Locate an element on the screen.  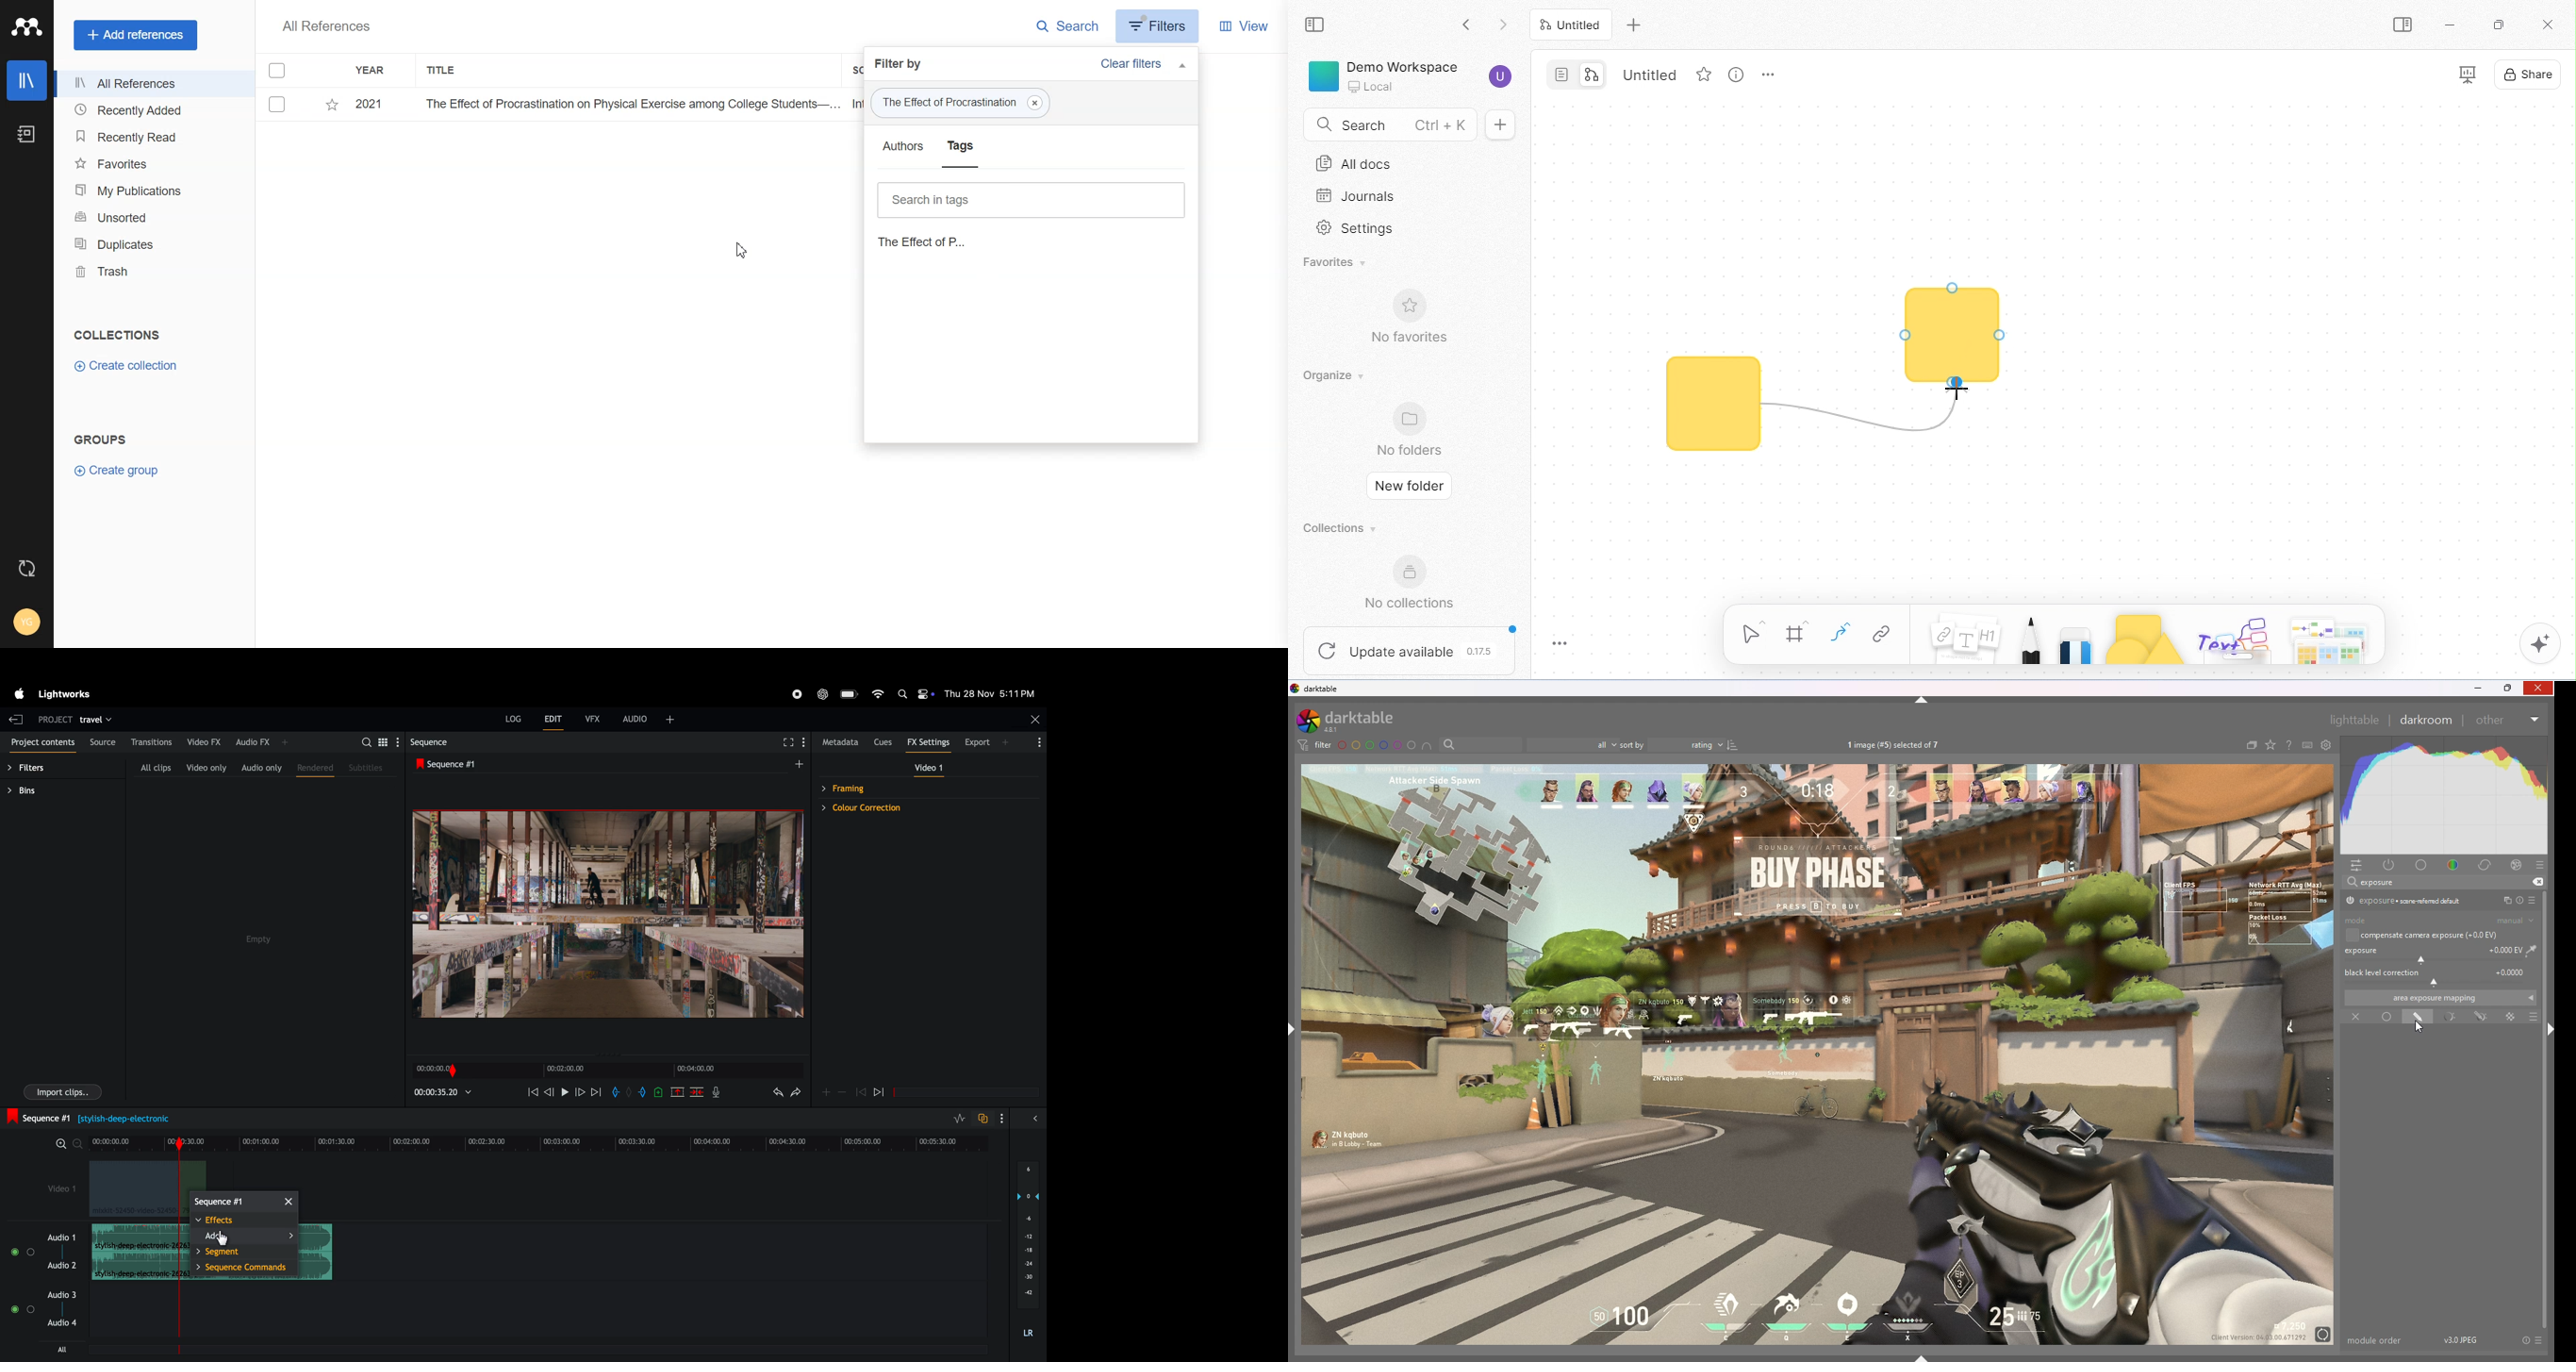
 is located at coordinates (14, 1251).